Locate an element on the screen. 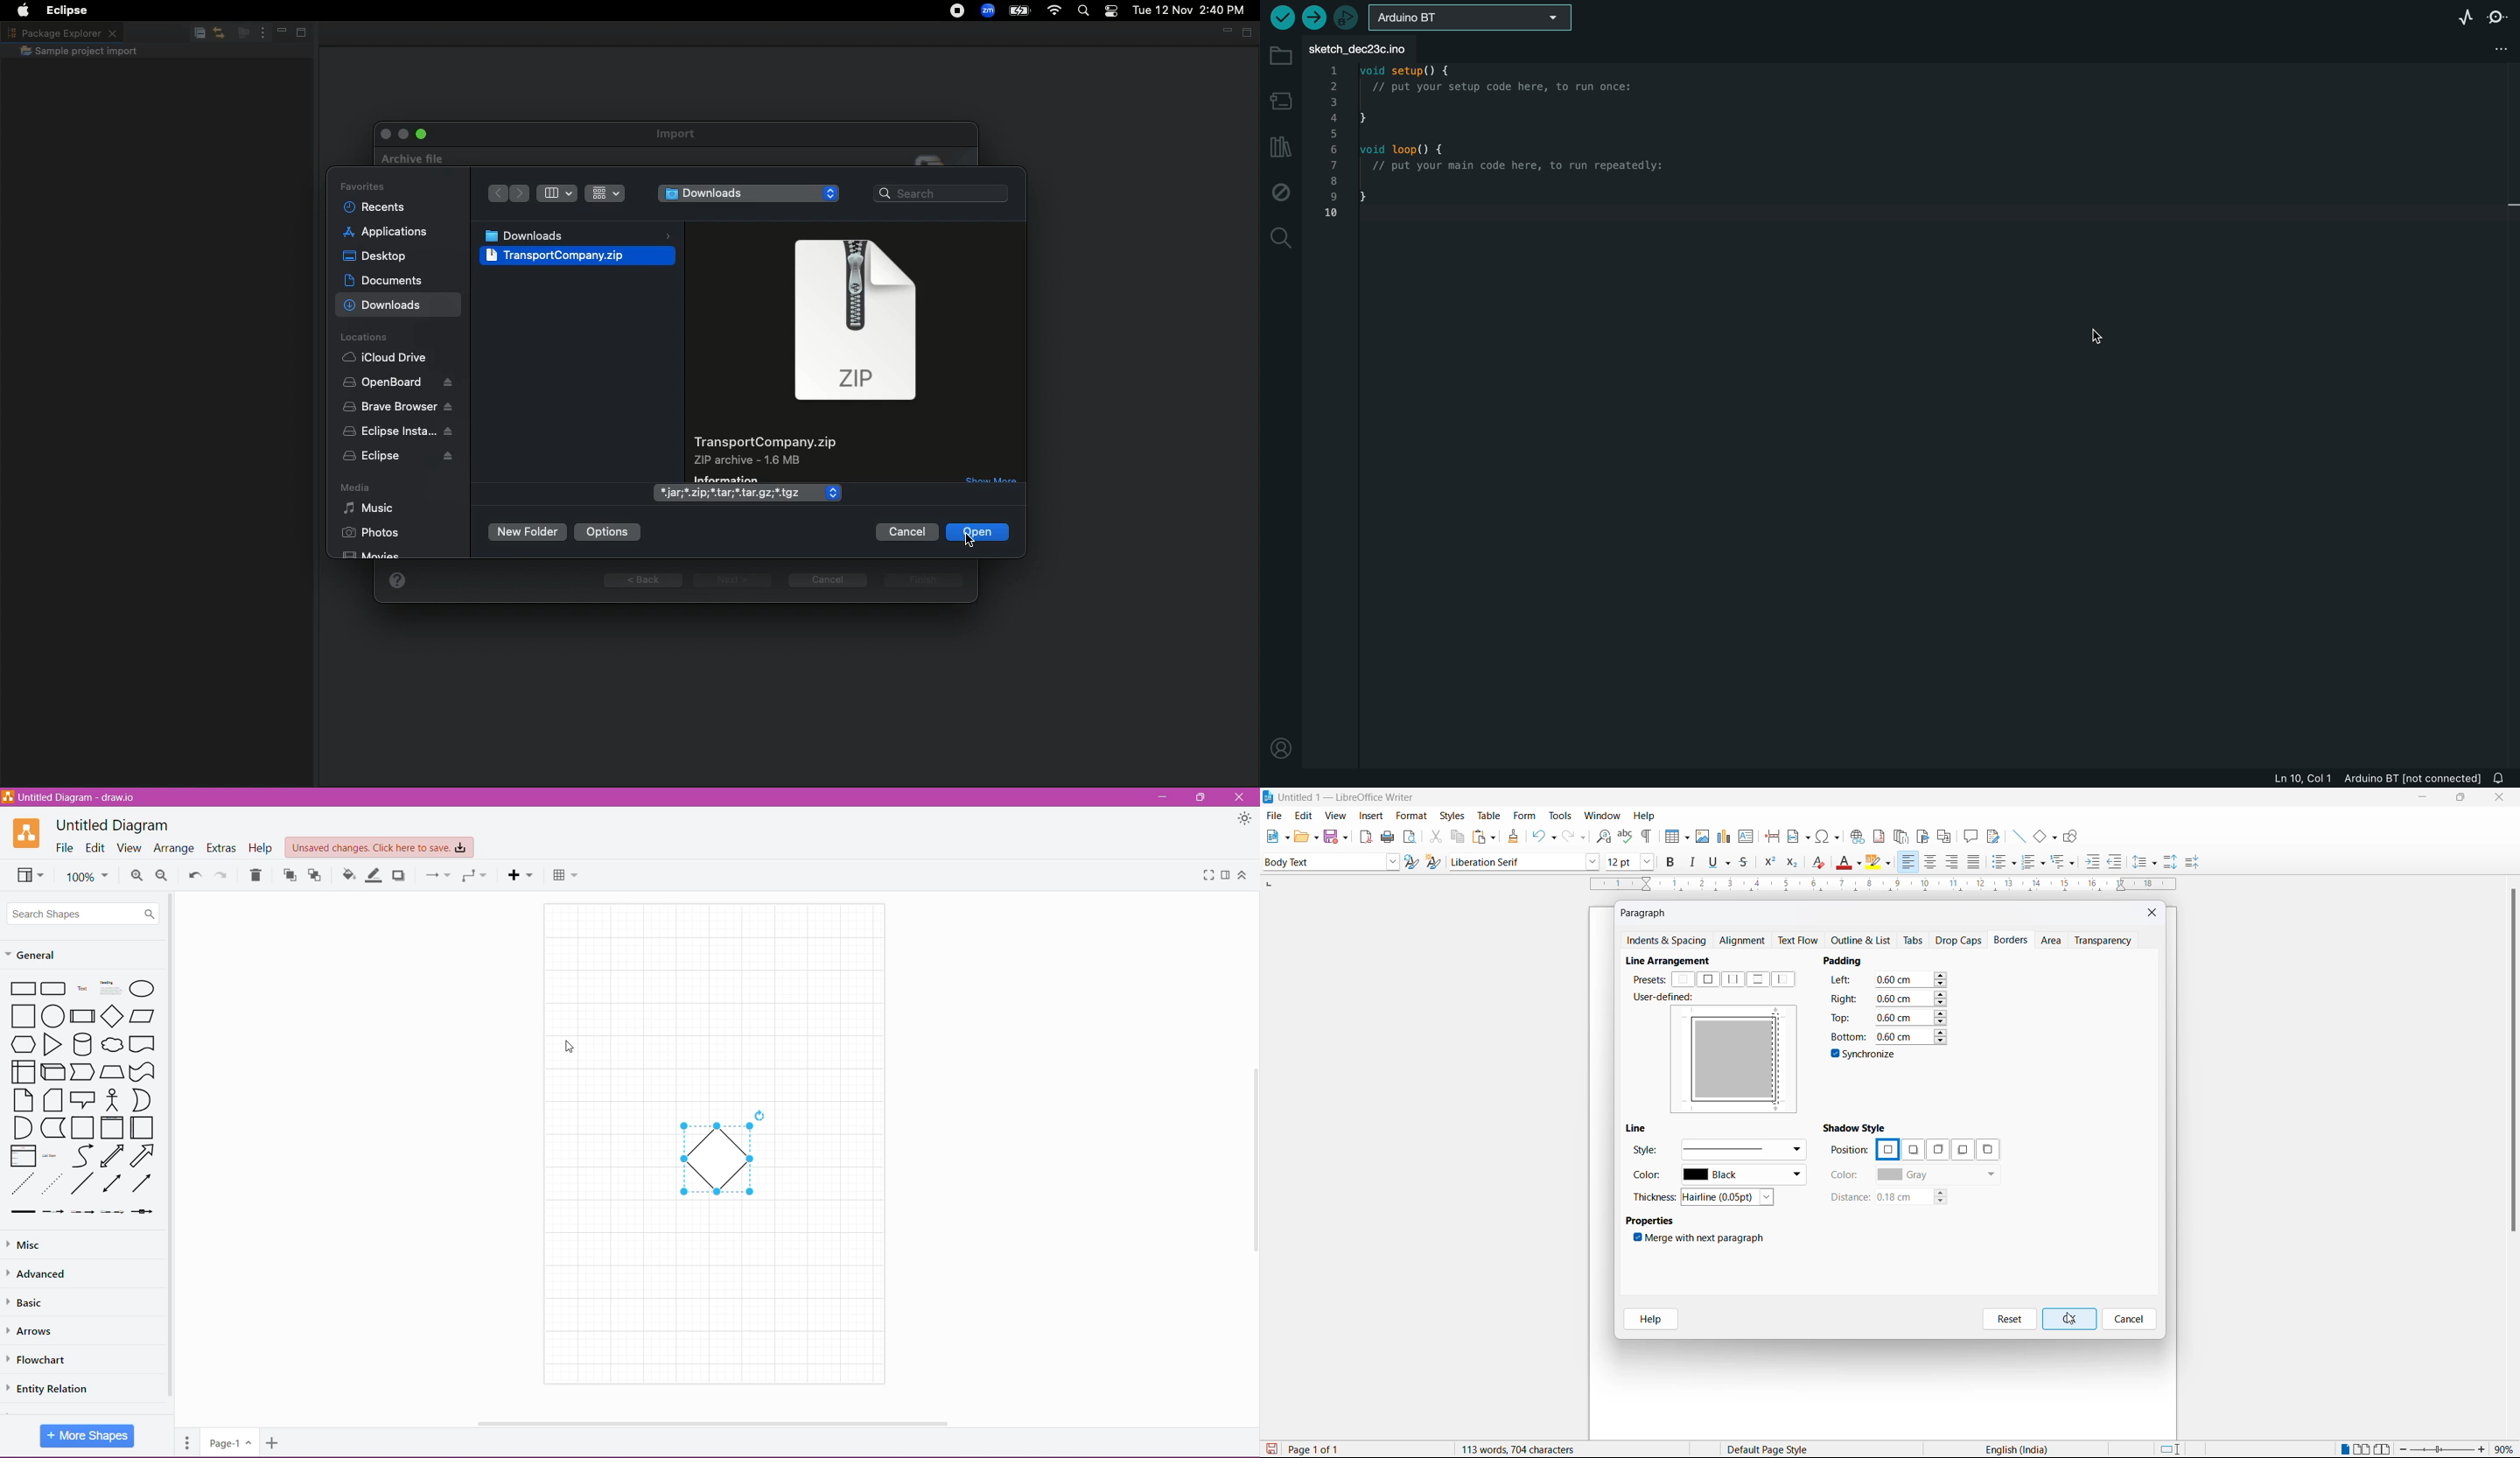 This screenshot has height=1484, width=2520. value is located at coordinates (1910, 1035).